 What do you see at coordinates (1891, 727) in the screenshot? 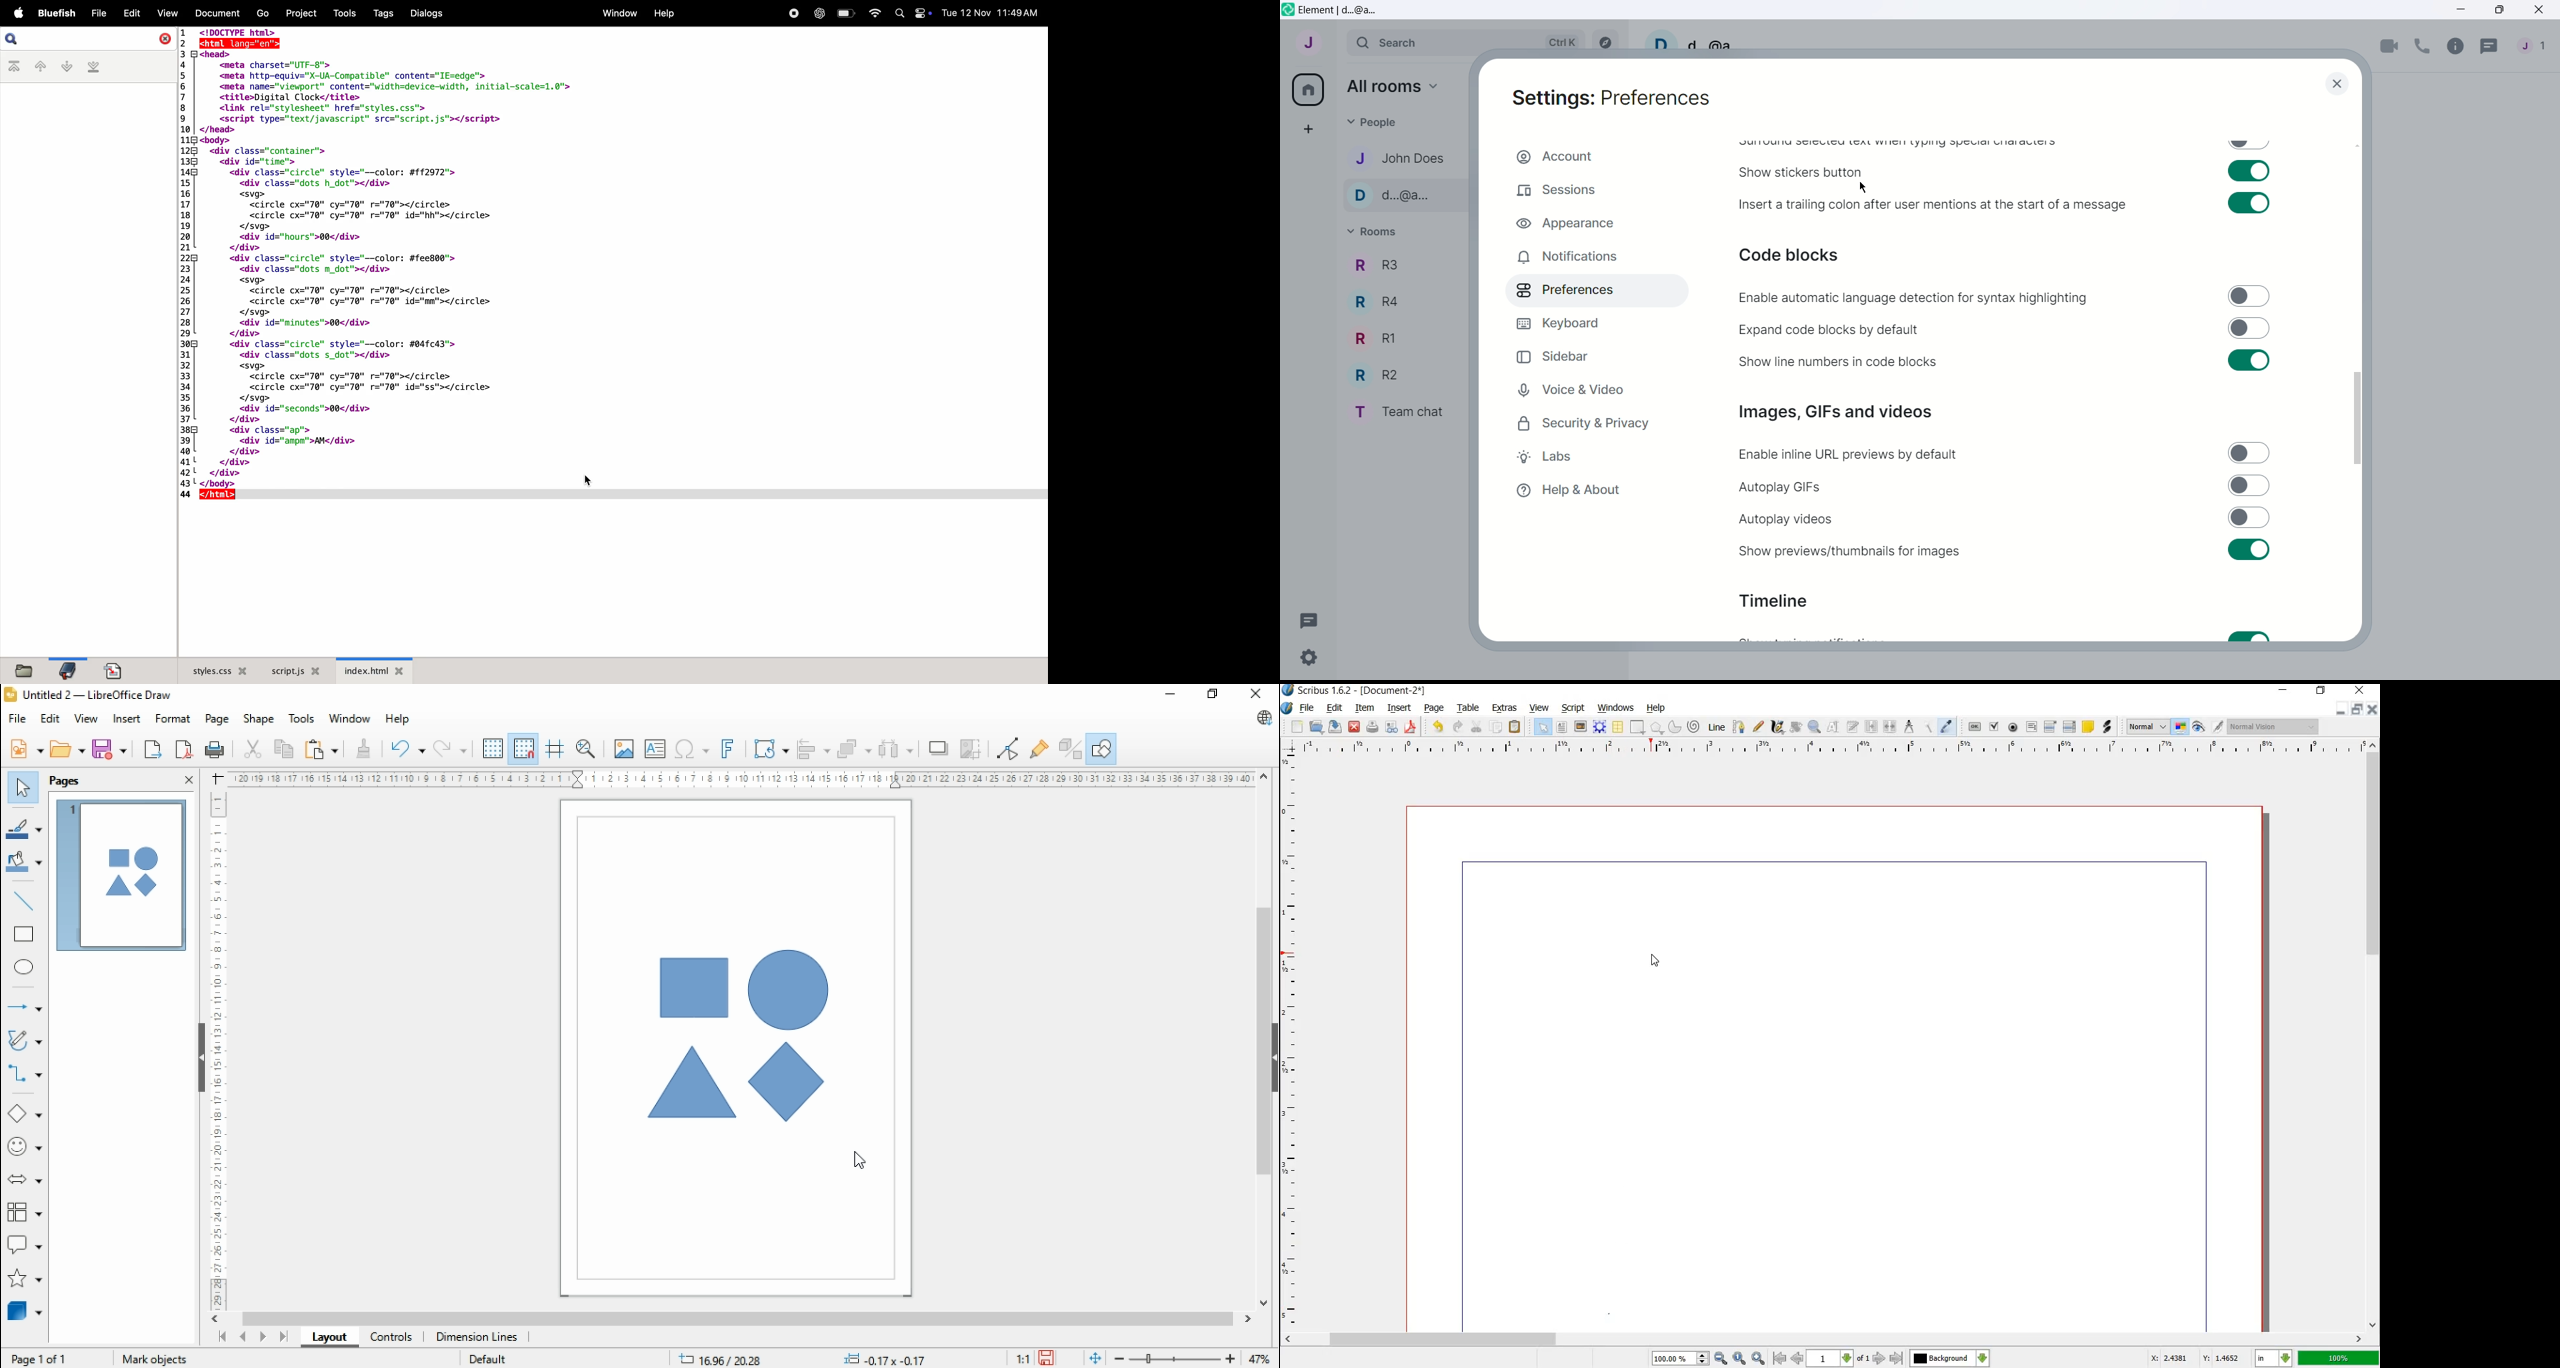
I see `UNLINK TEXT FRAME` at bounding box center [1891, 727].